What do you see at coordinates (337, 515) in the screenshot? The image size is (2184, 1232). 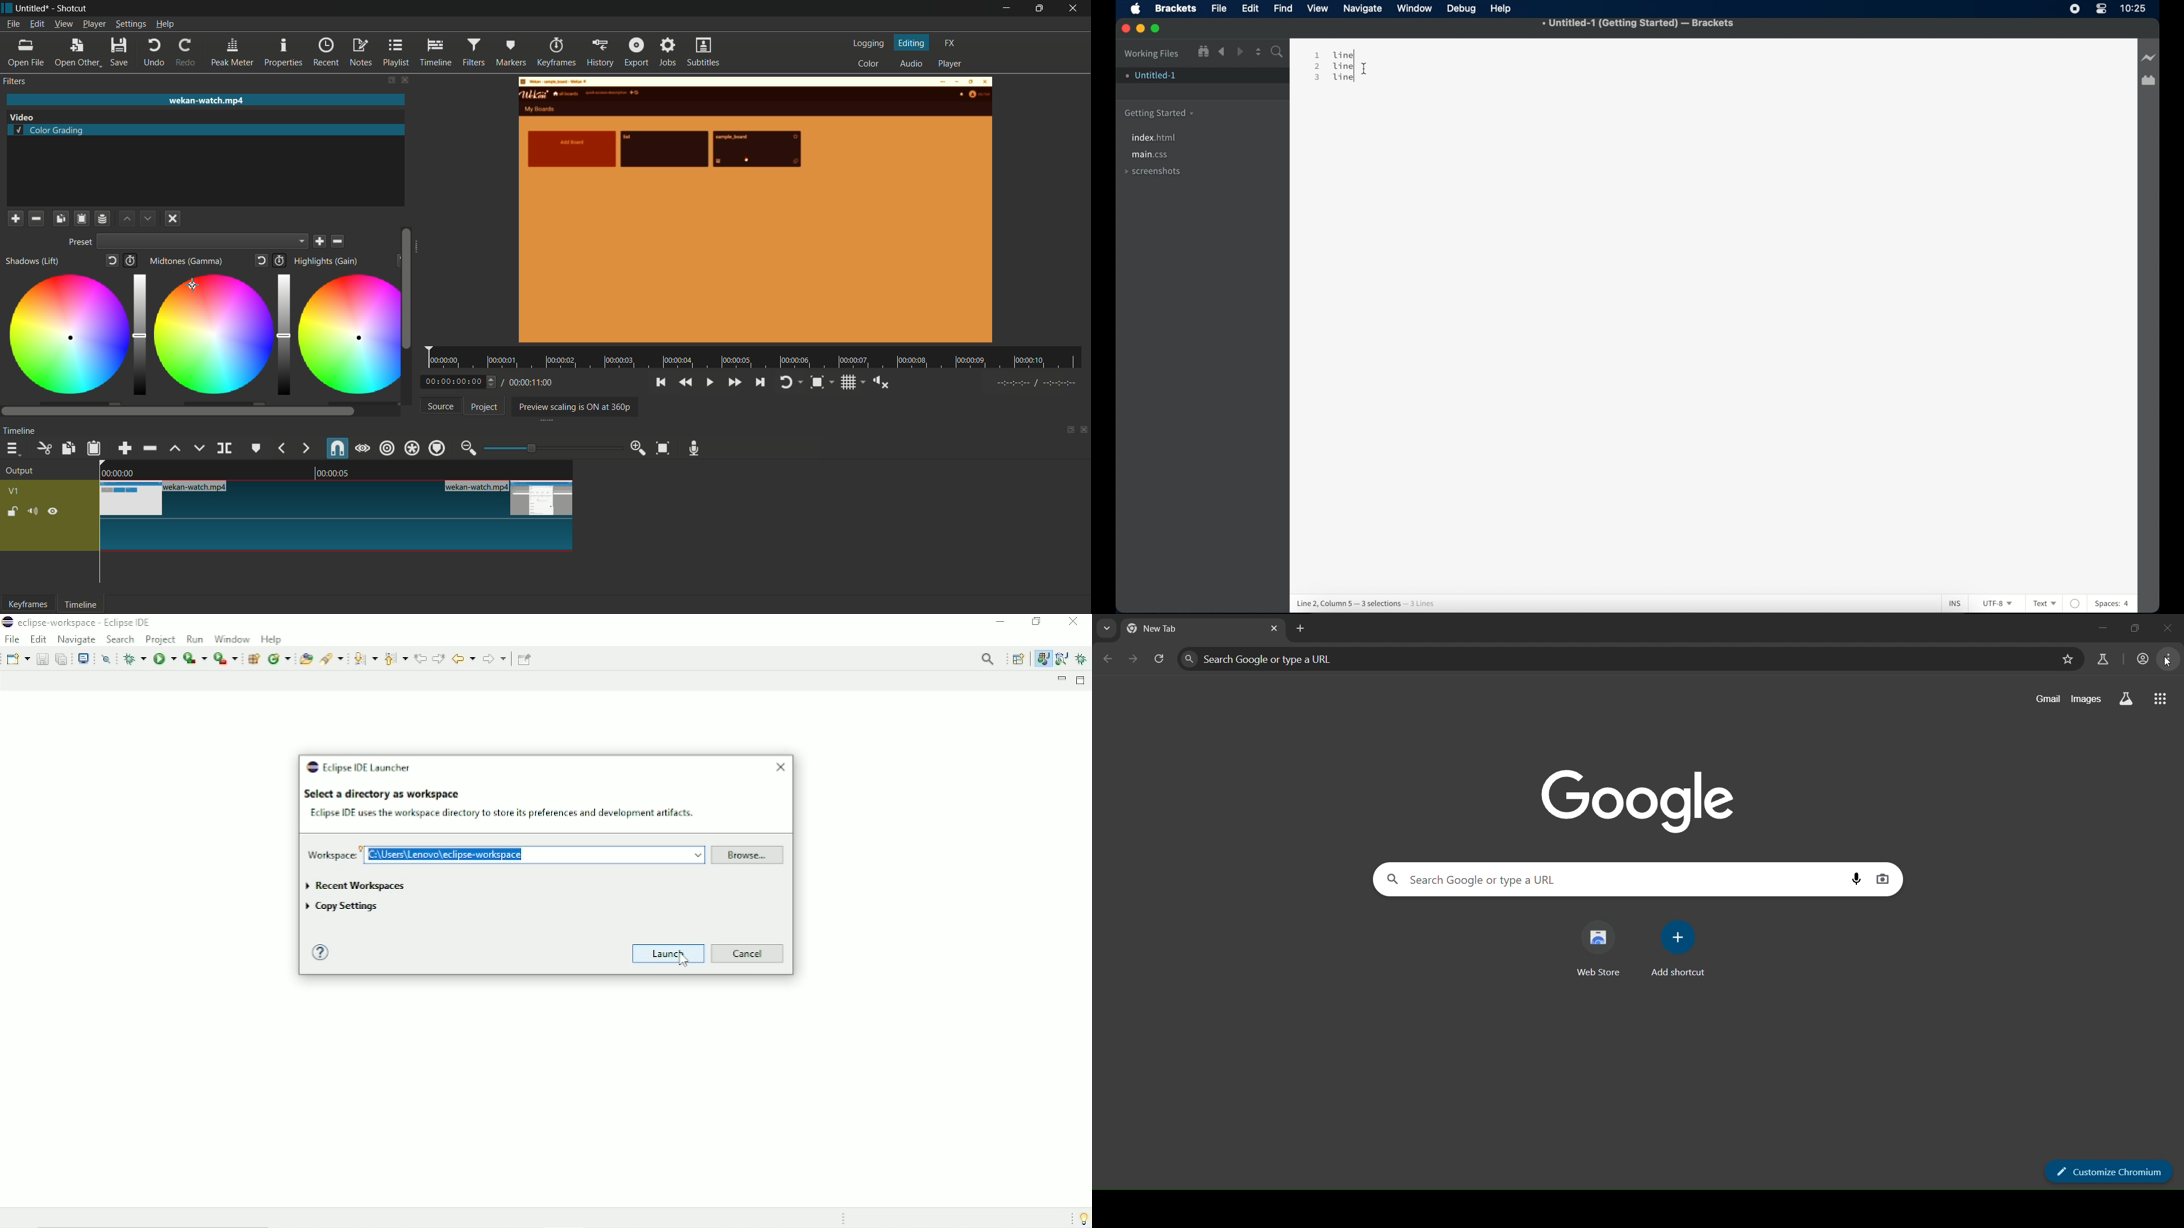 I see `video in timeline` at bounding box center [337, 515].